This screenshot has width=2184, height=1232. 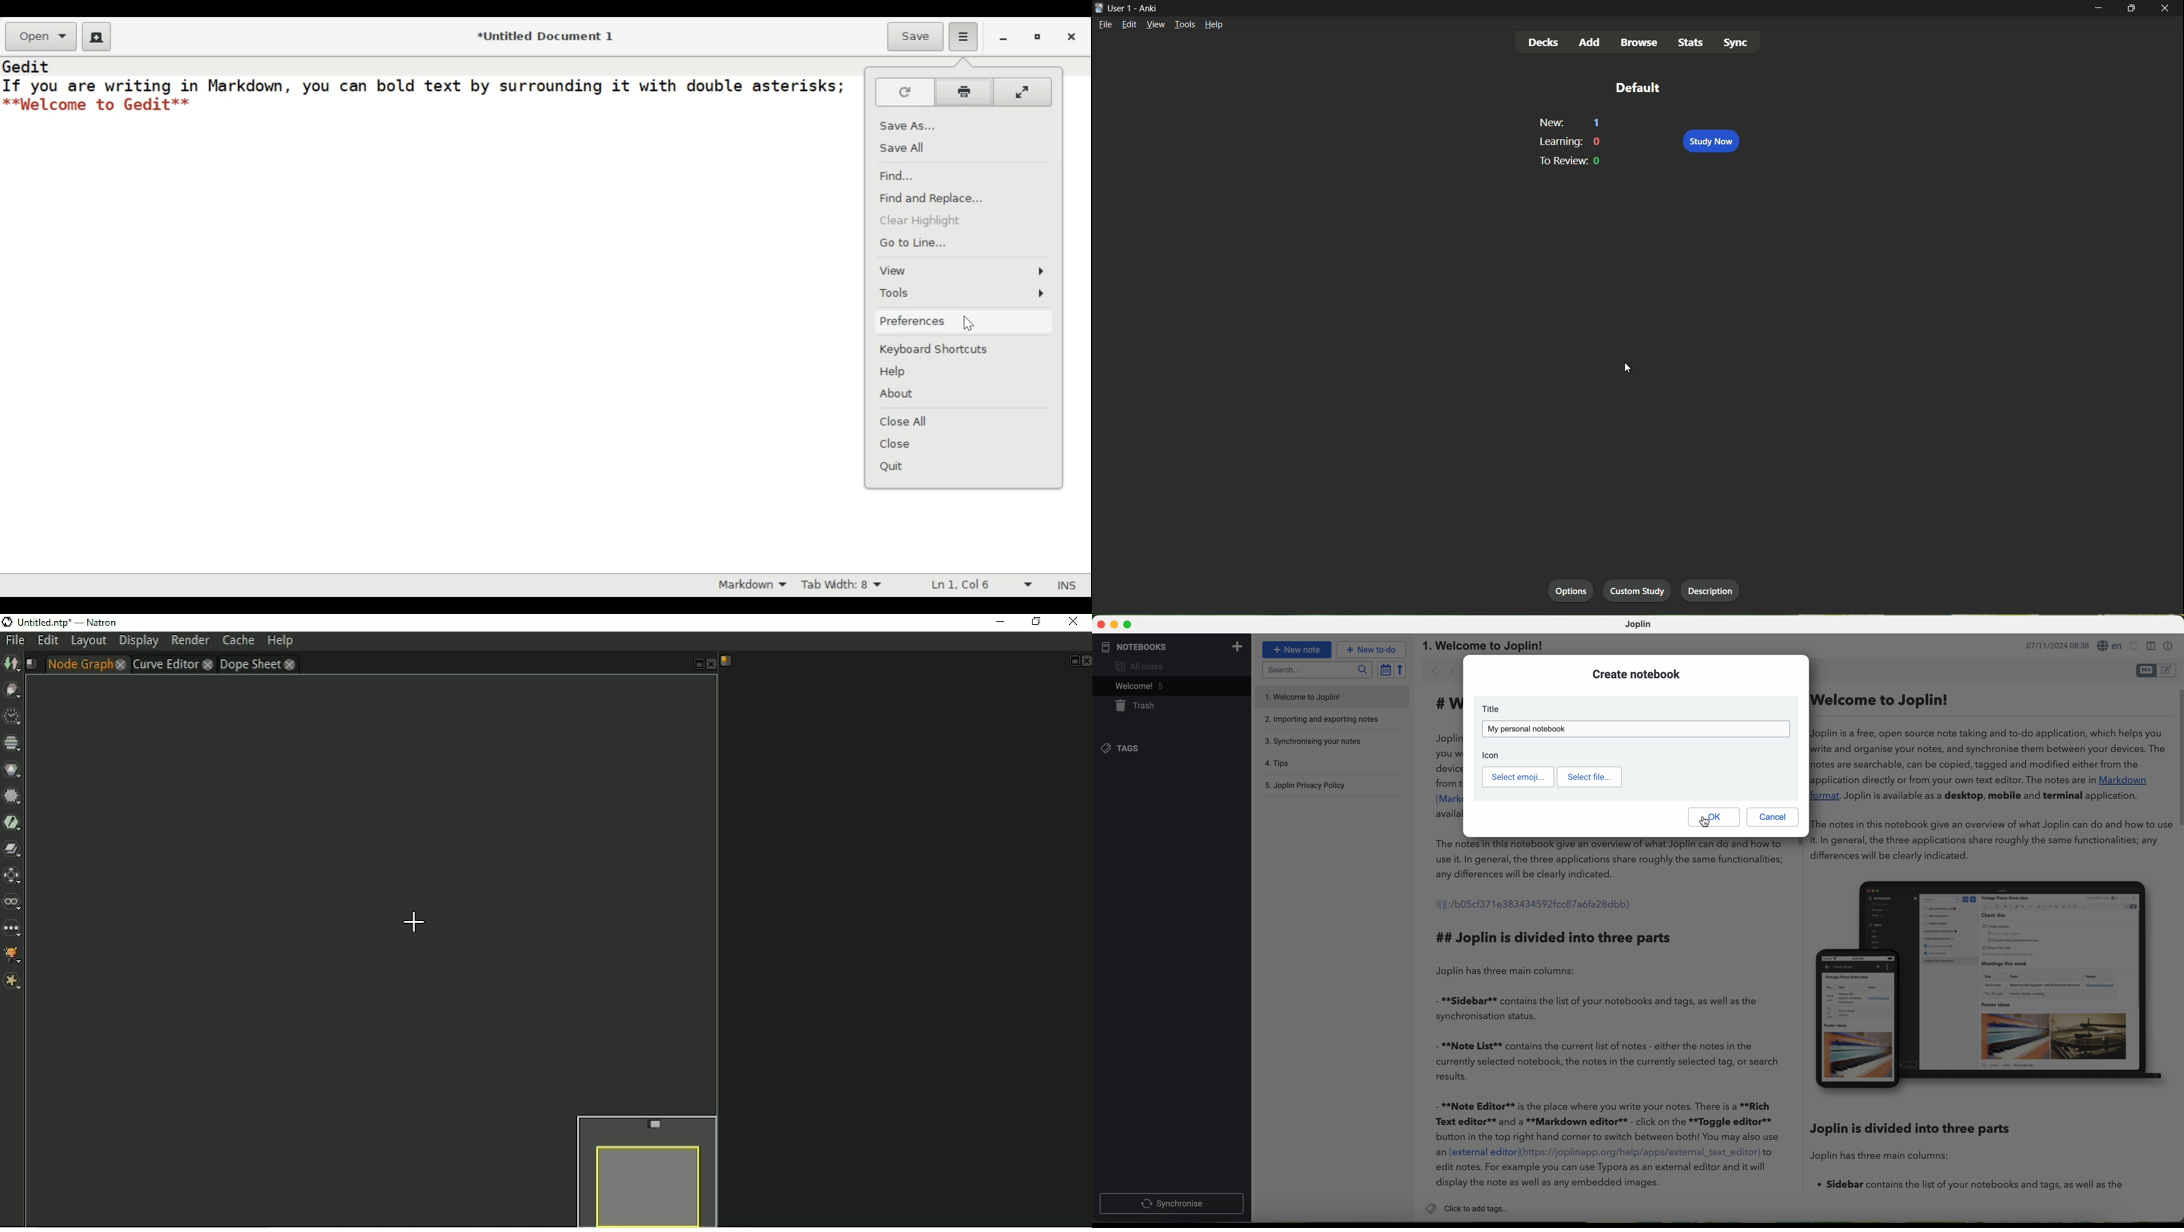 What do you see at coordinates (1563, 142) in the screenshot?
I see `learning` at bounding box center [1563, 142].